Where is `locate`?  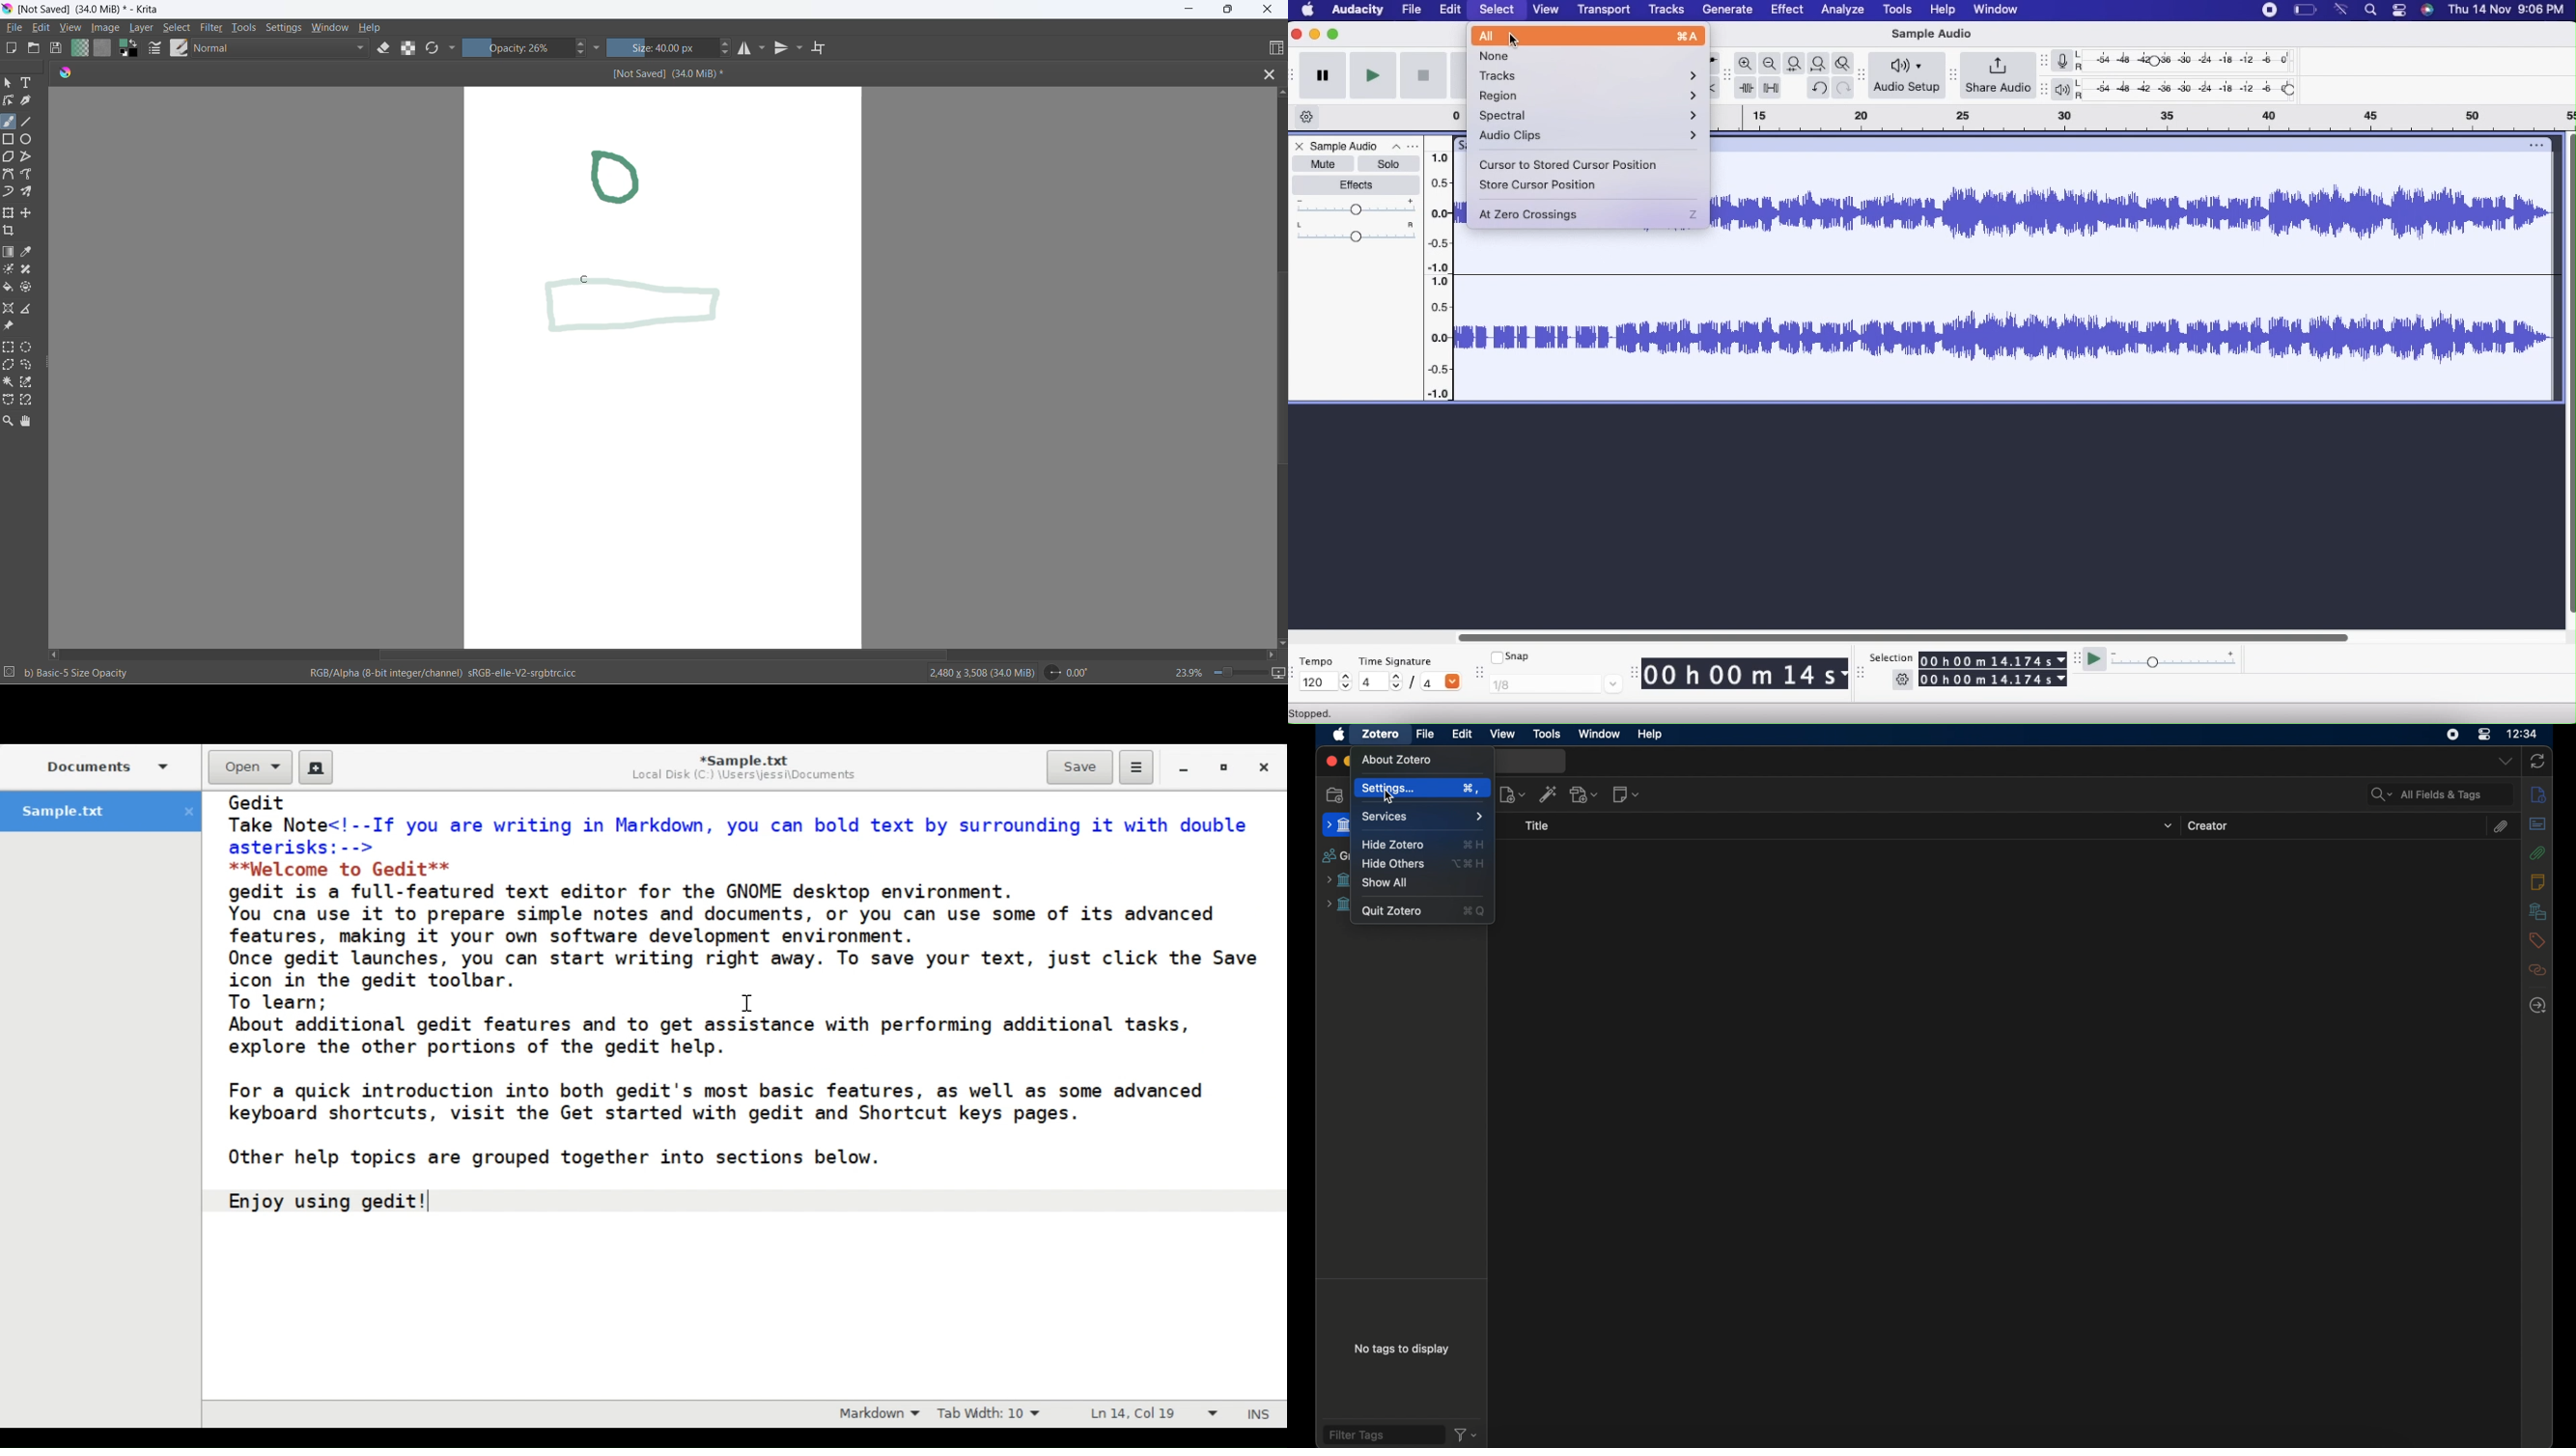 locate is located at coordinates (2539, 1005).